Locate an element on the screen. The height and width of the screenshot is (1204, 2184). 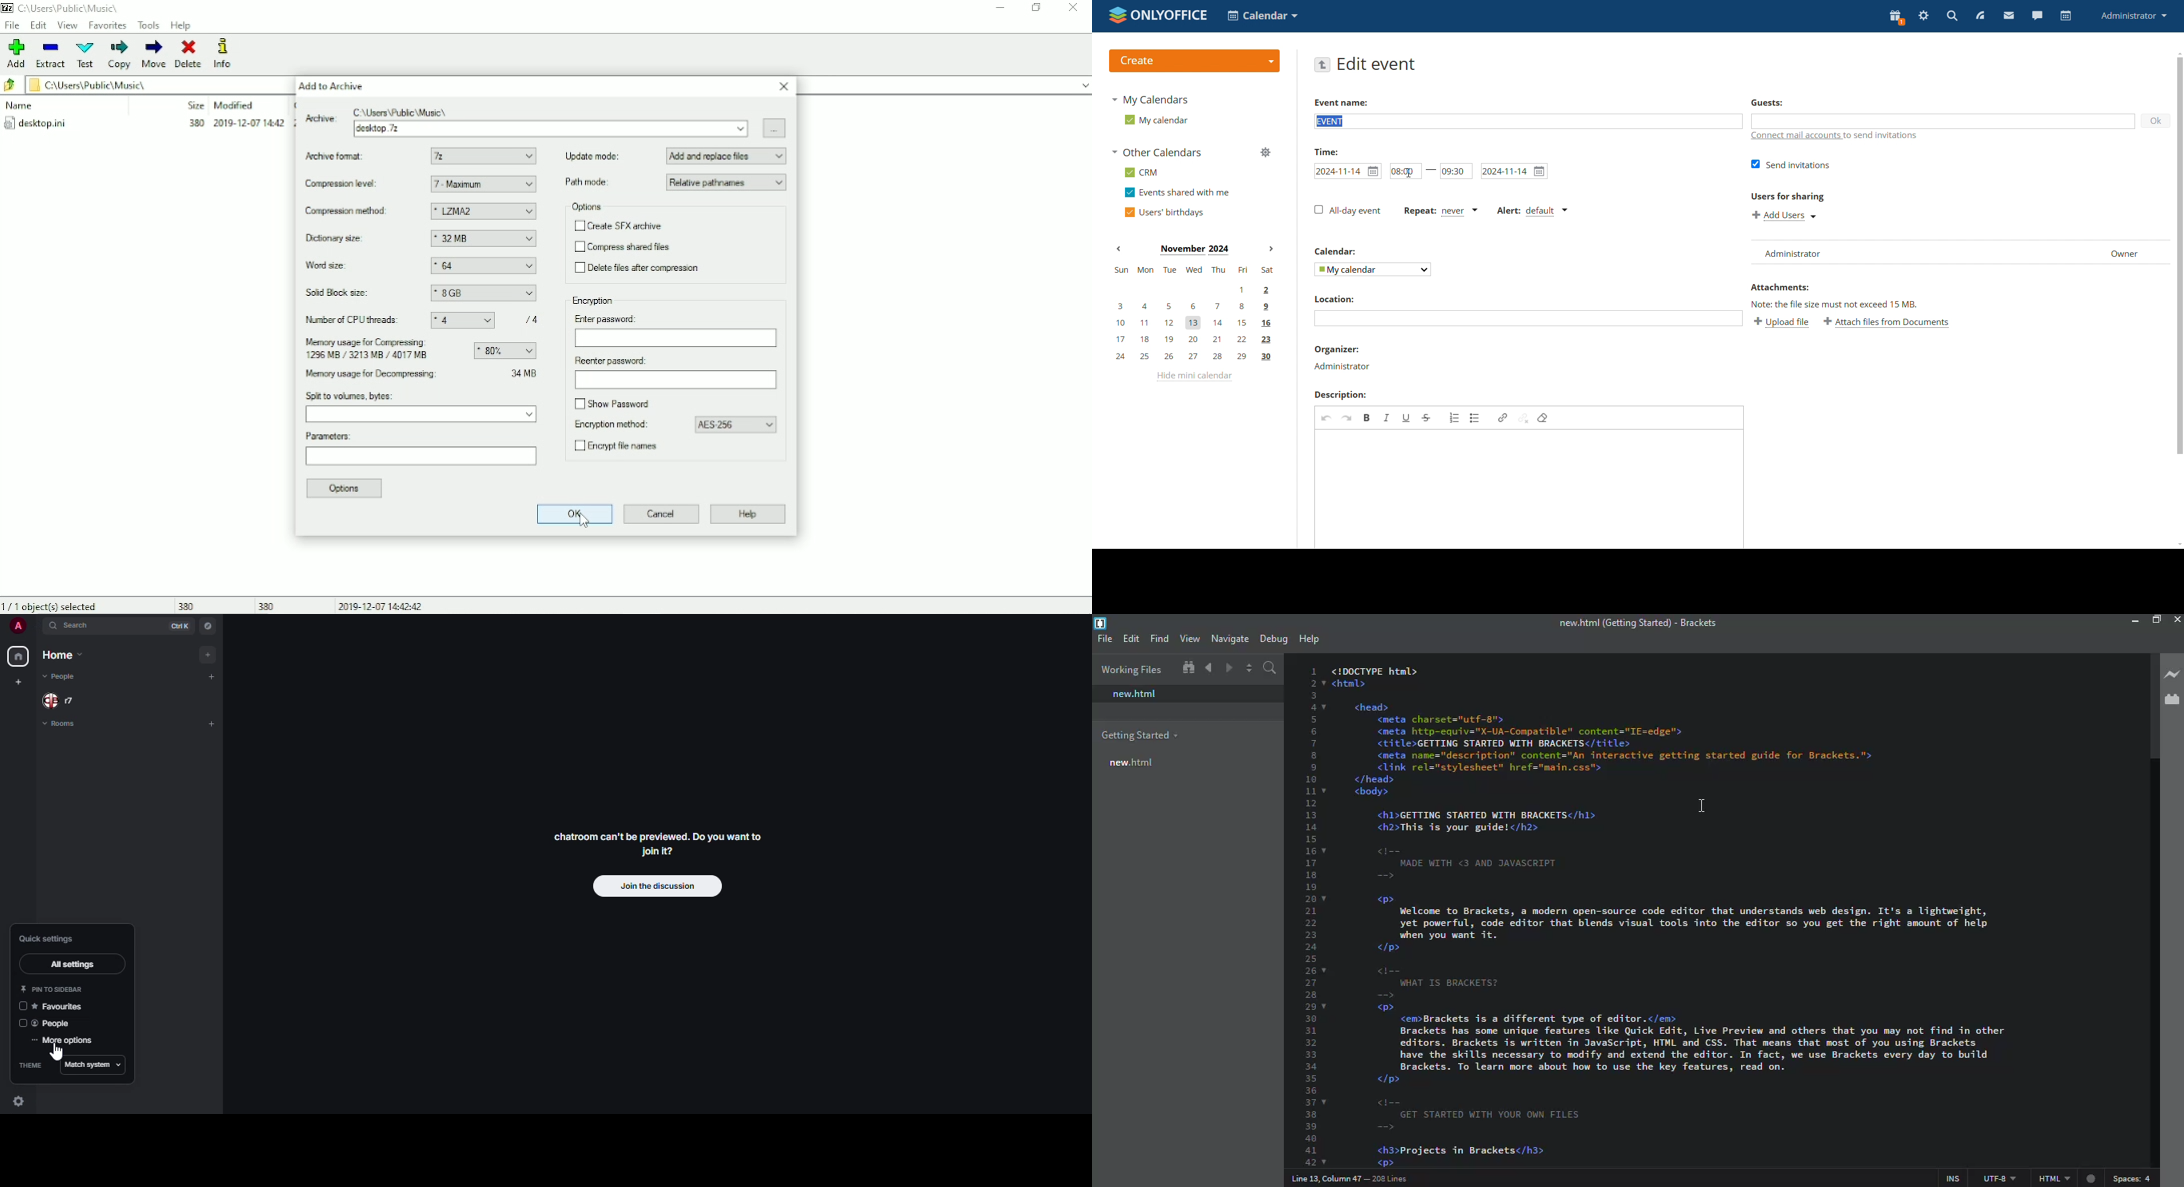
3, 4, 5, 6, 7, 8, 9 is located at coordinates (1190, 306).